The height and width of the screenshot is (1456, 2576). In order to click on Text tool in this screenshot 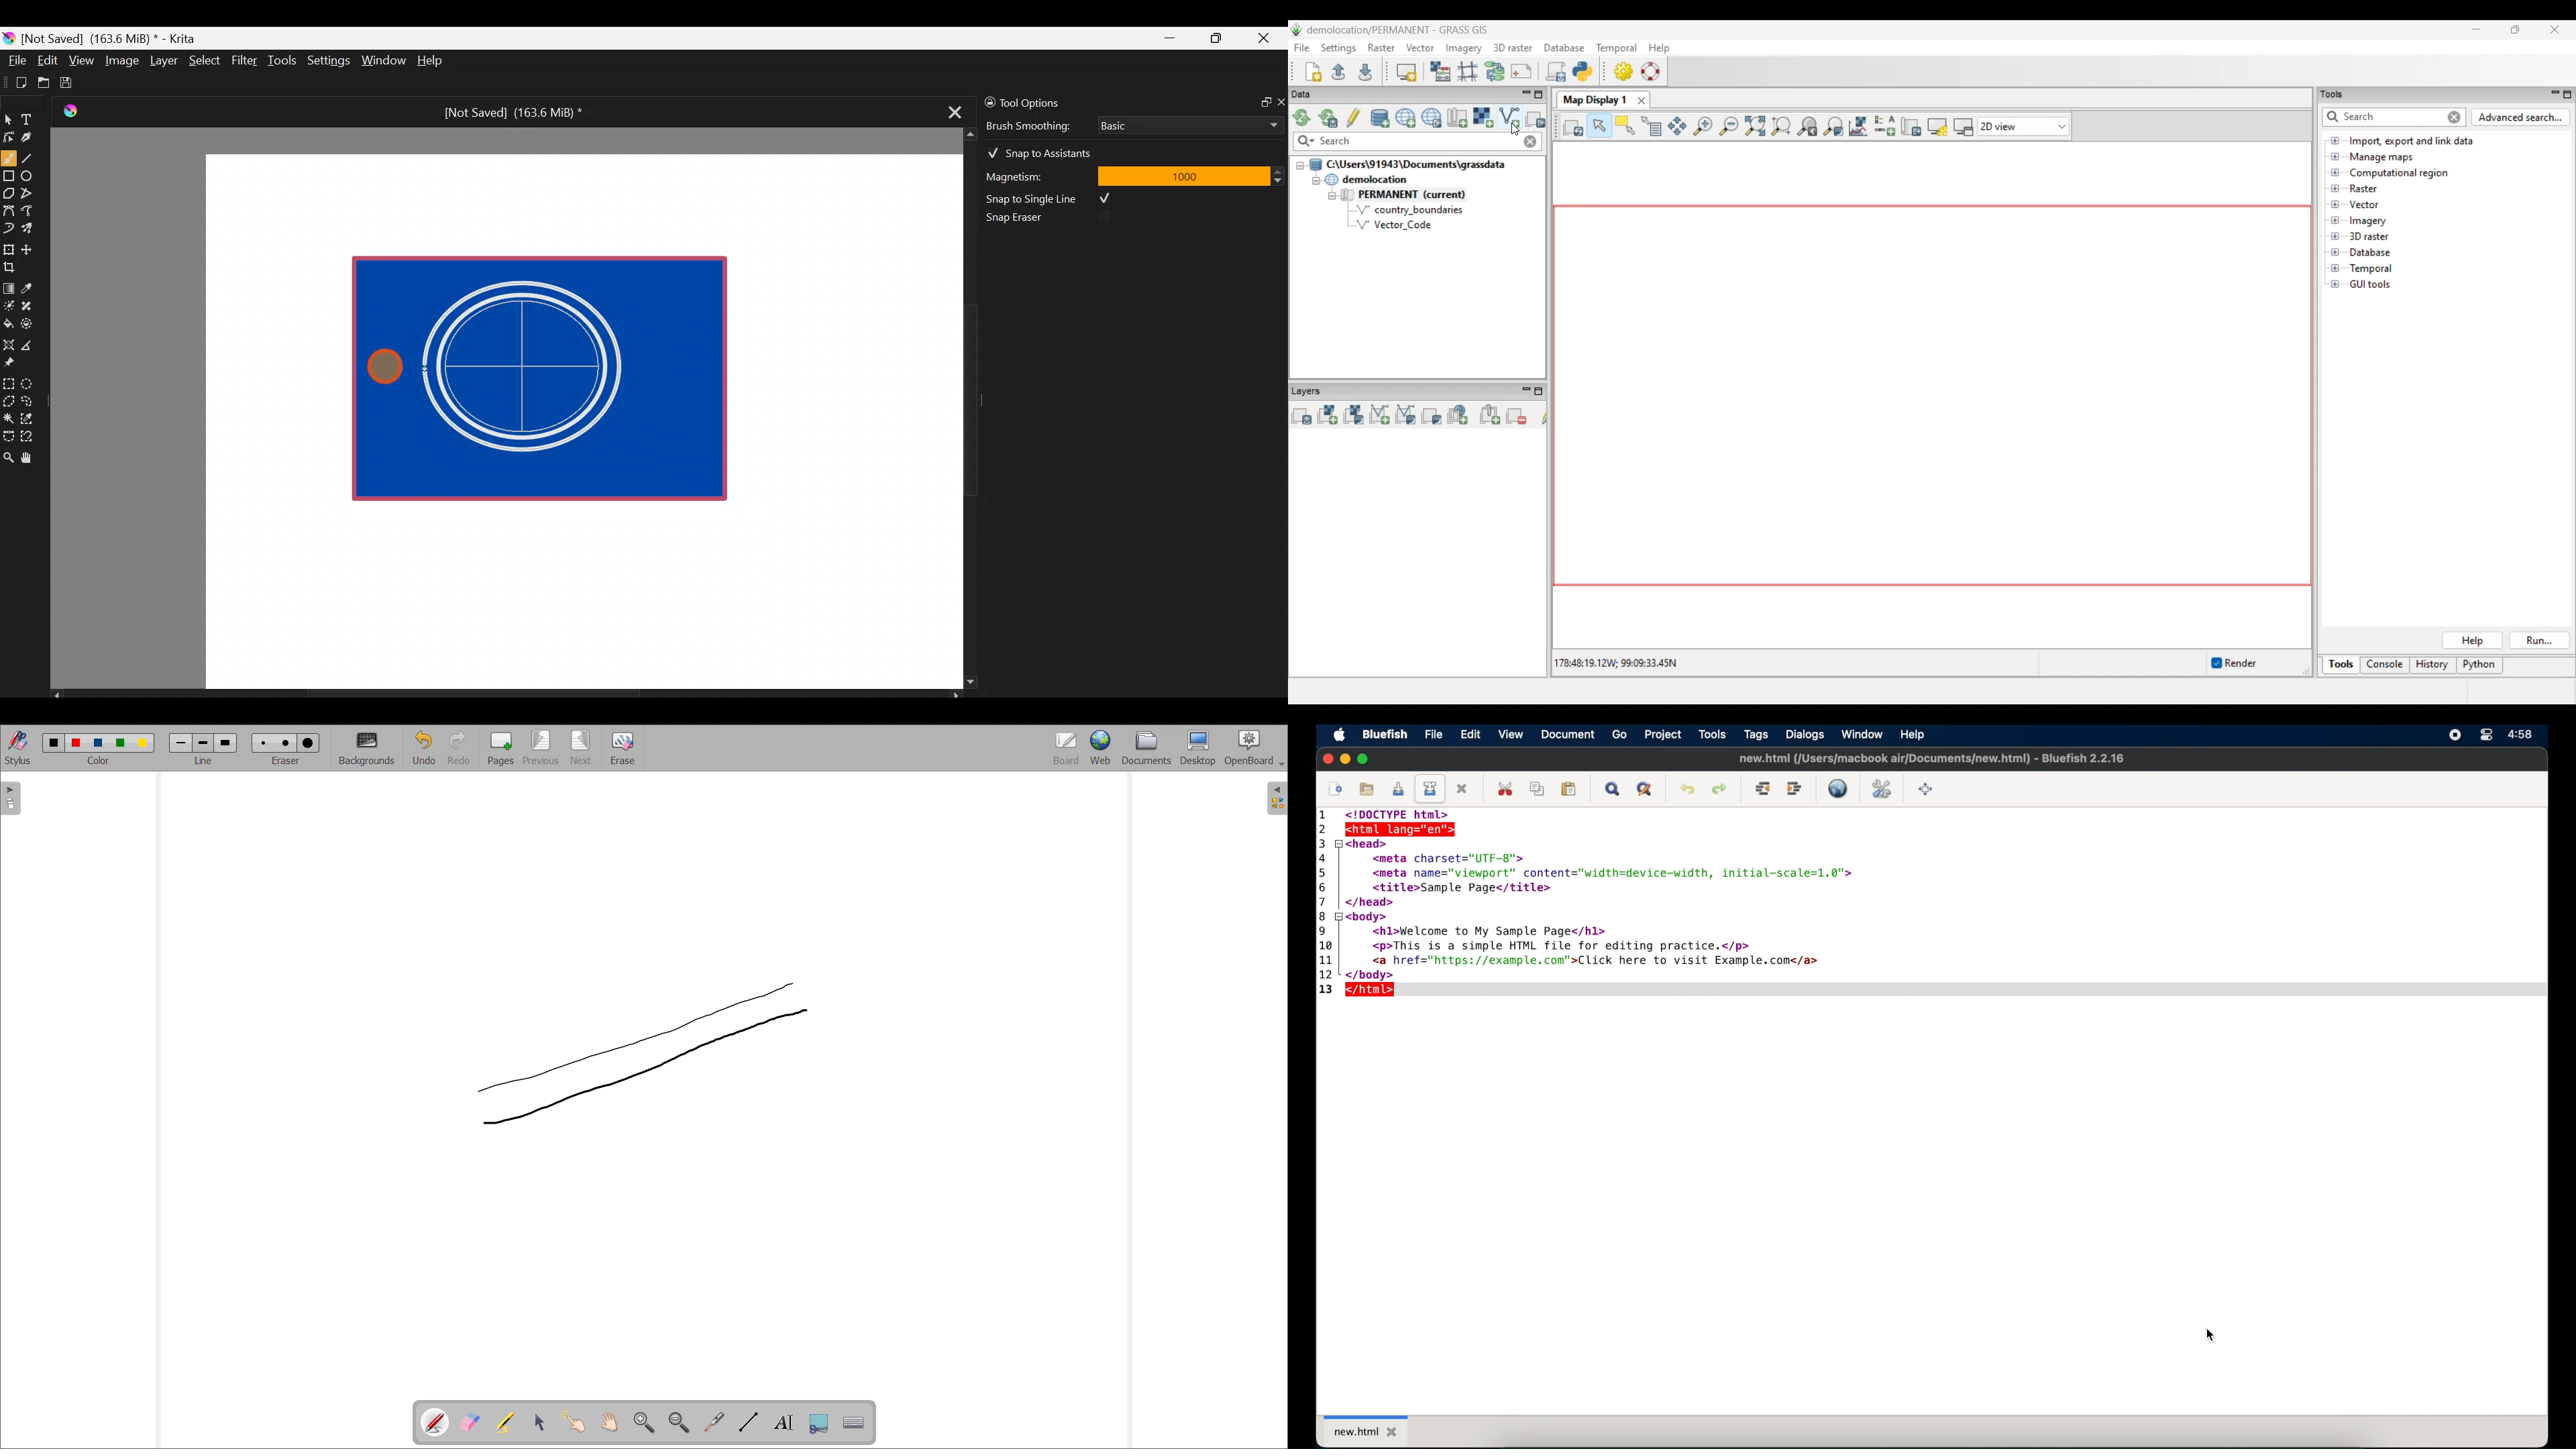, I will do `click(34, 119)`.